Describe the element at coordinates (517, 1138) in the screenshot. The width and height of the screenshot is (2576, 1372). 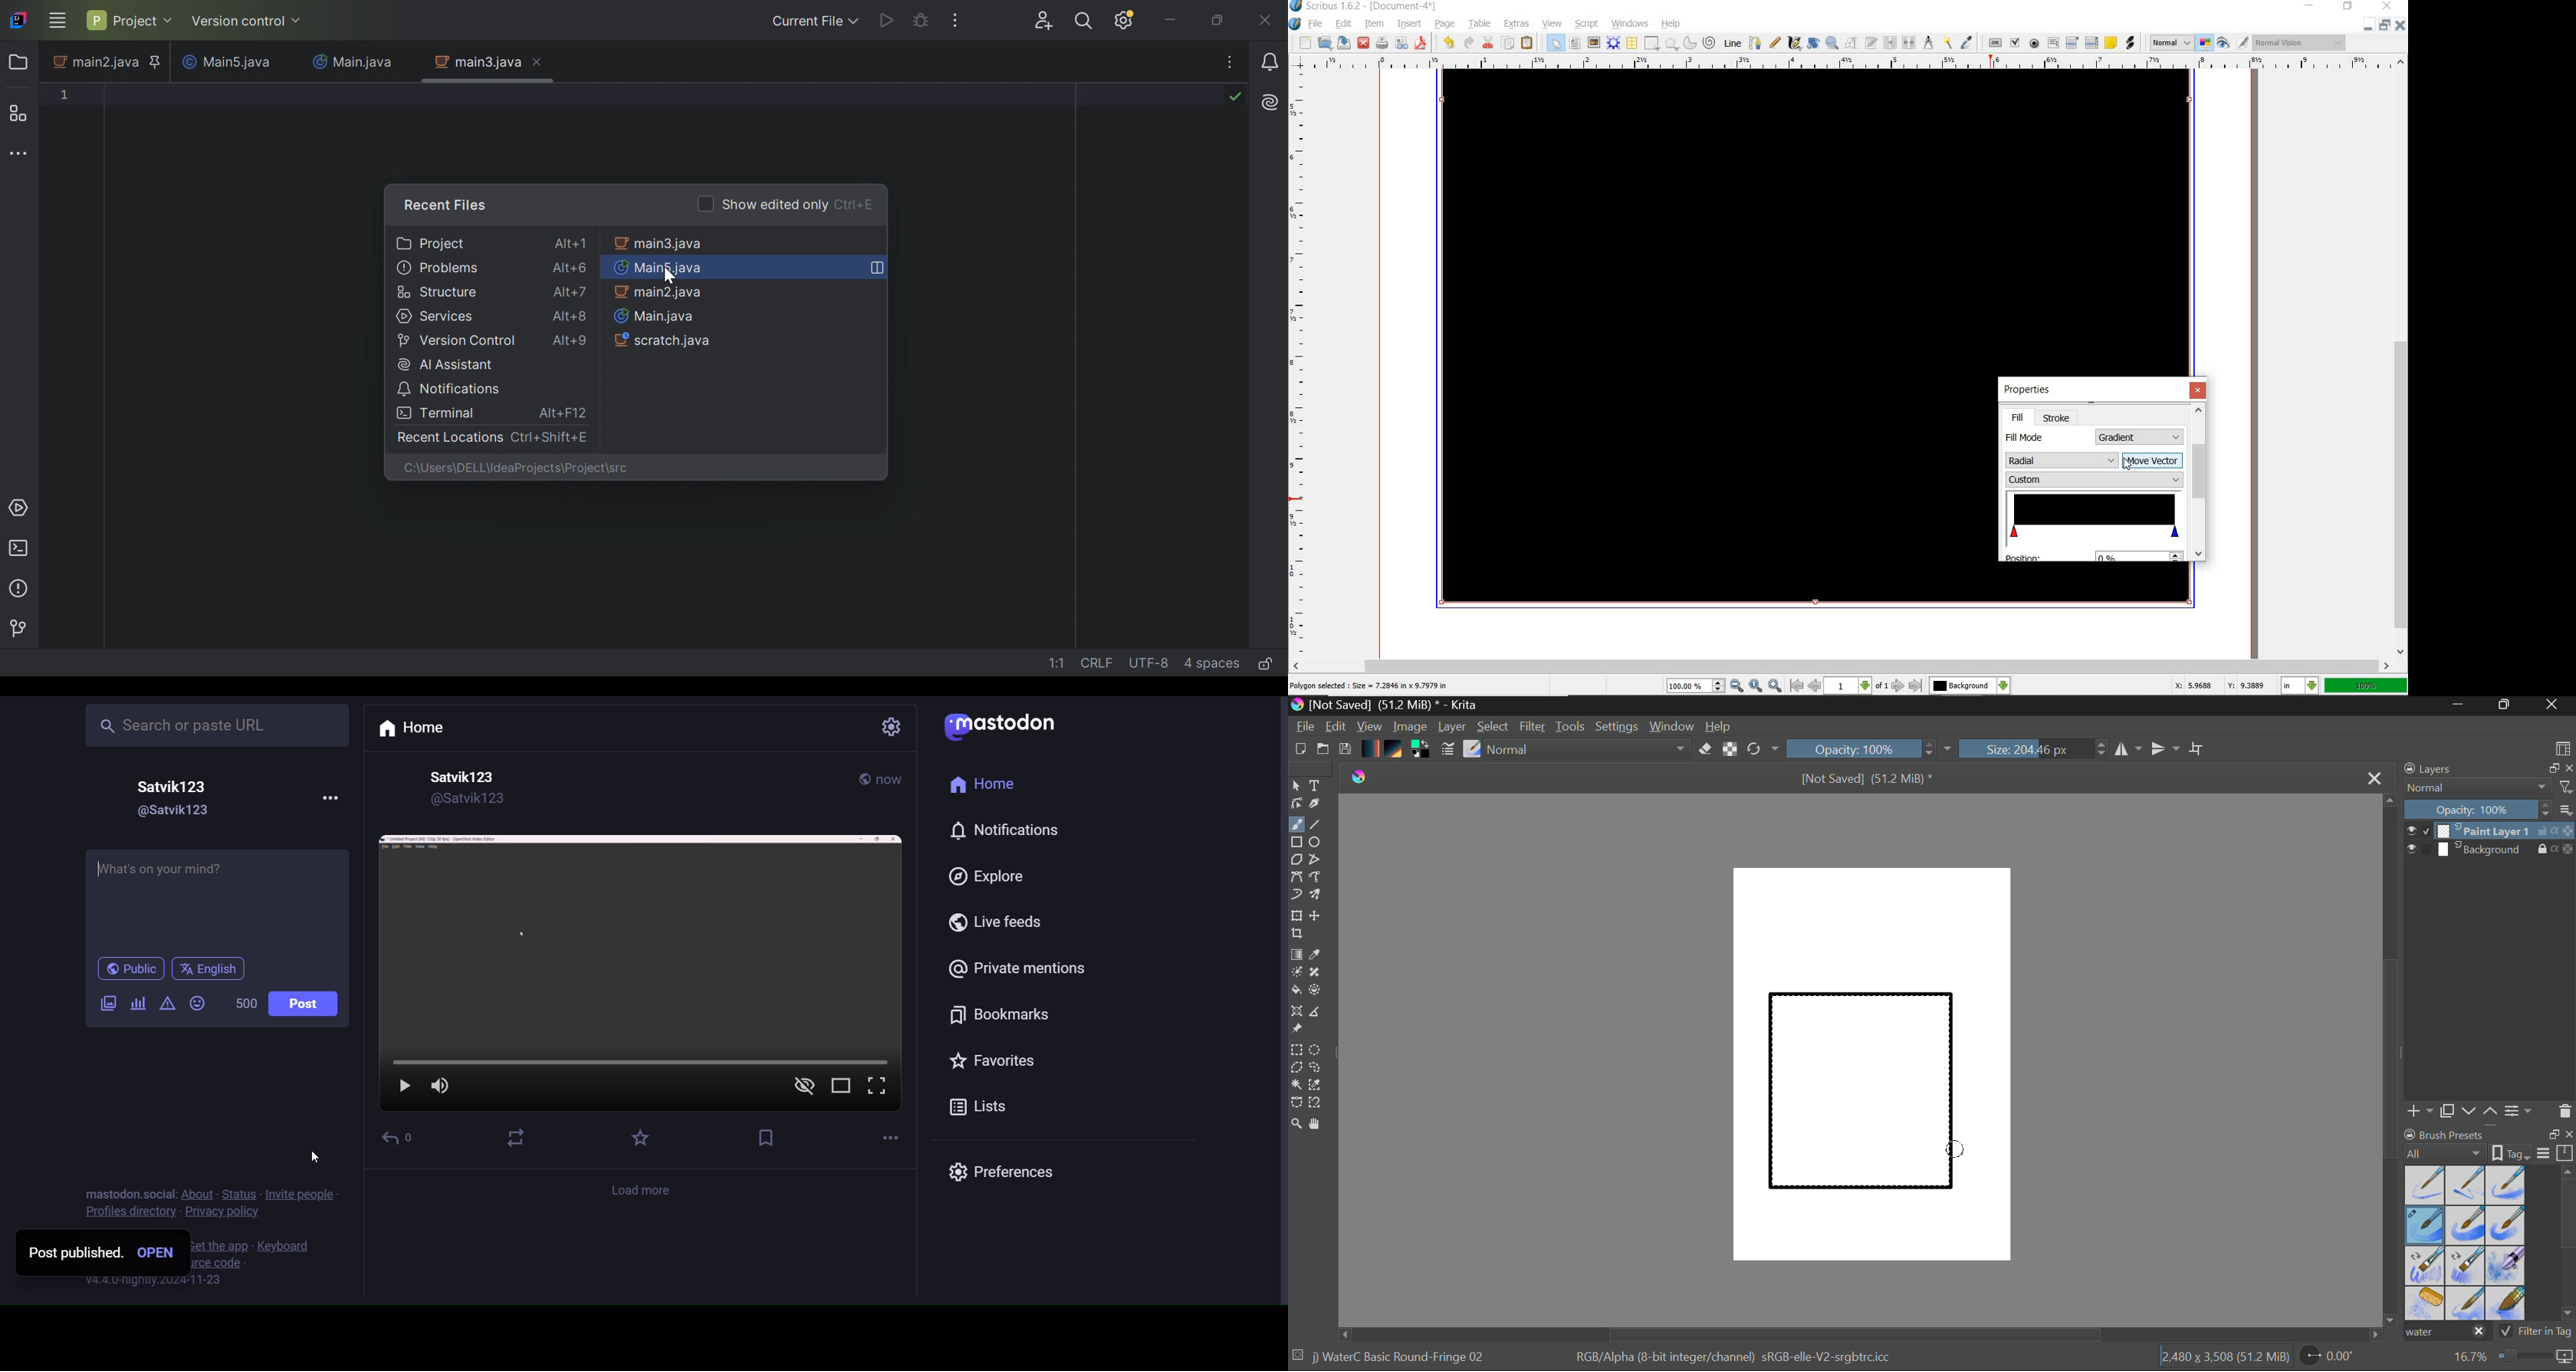
I see `boost` at that location.